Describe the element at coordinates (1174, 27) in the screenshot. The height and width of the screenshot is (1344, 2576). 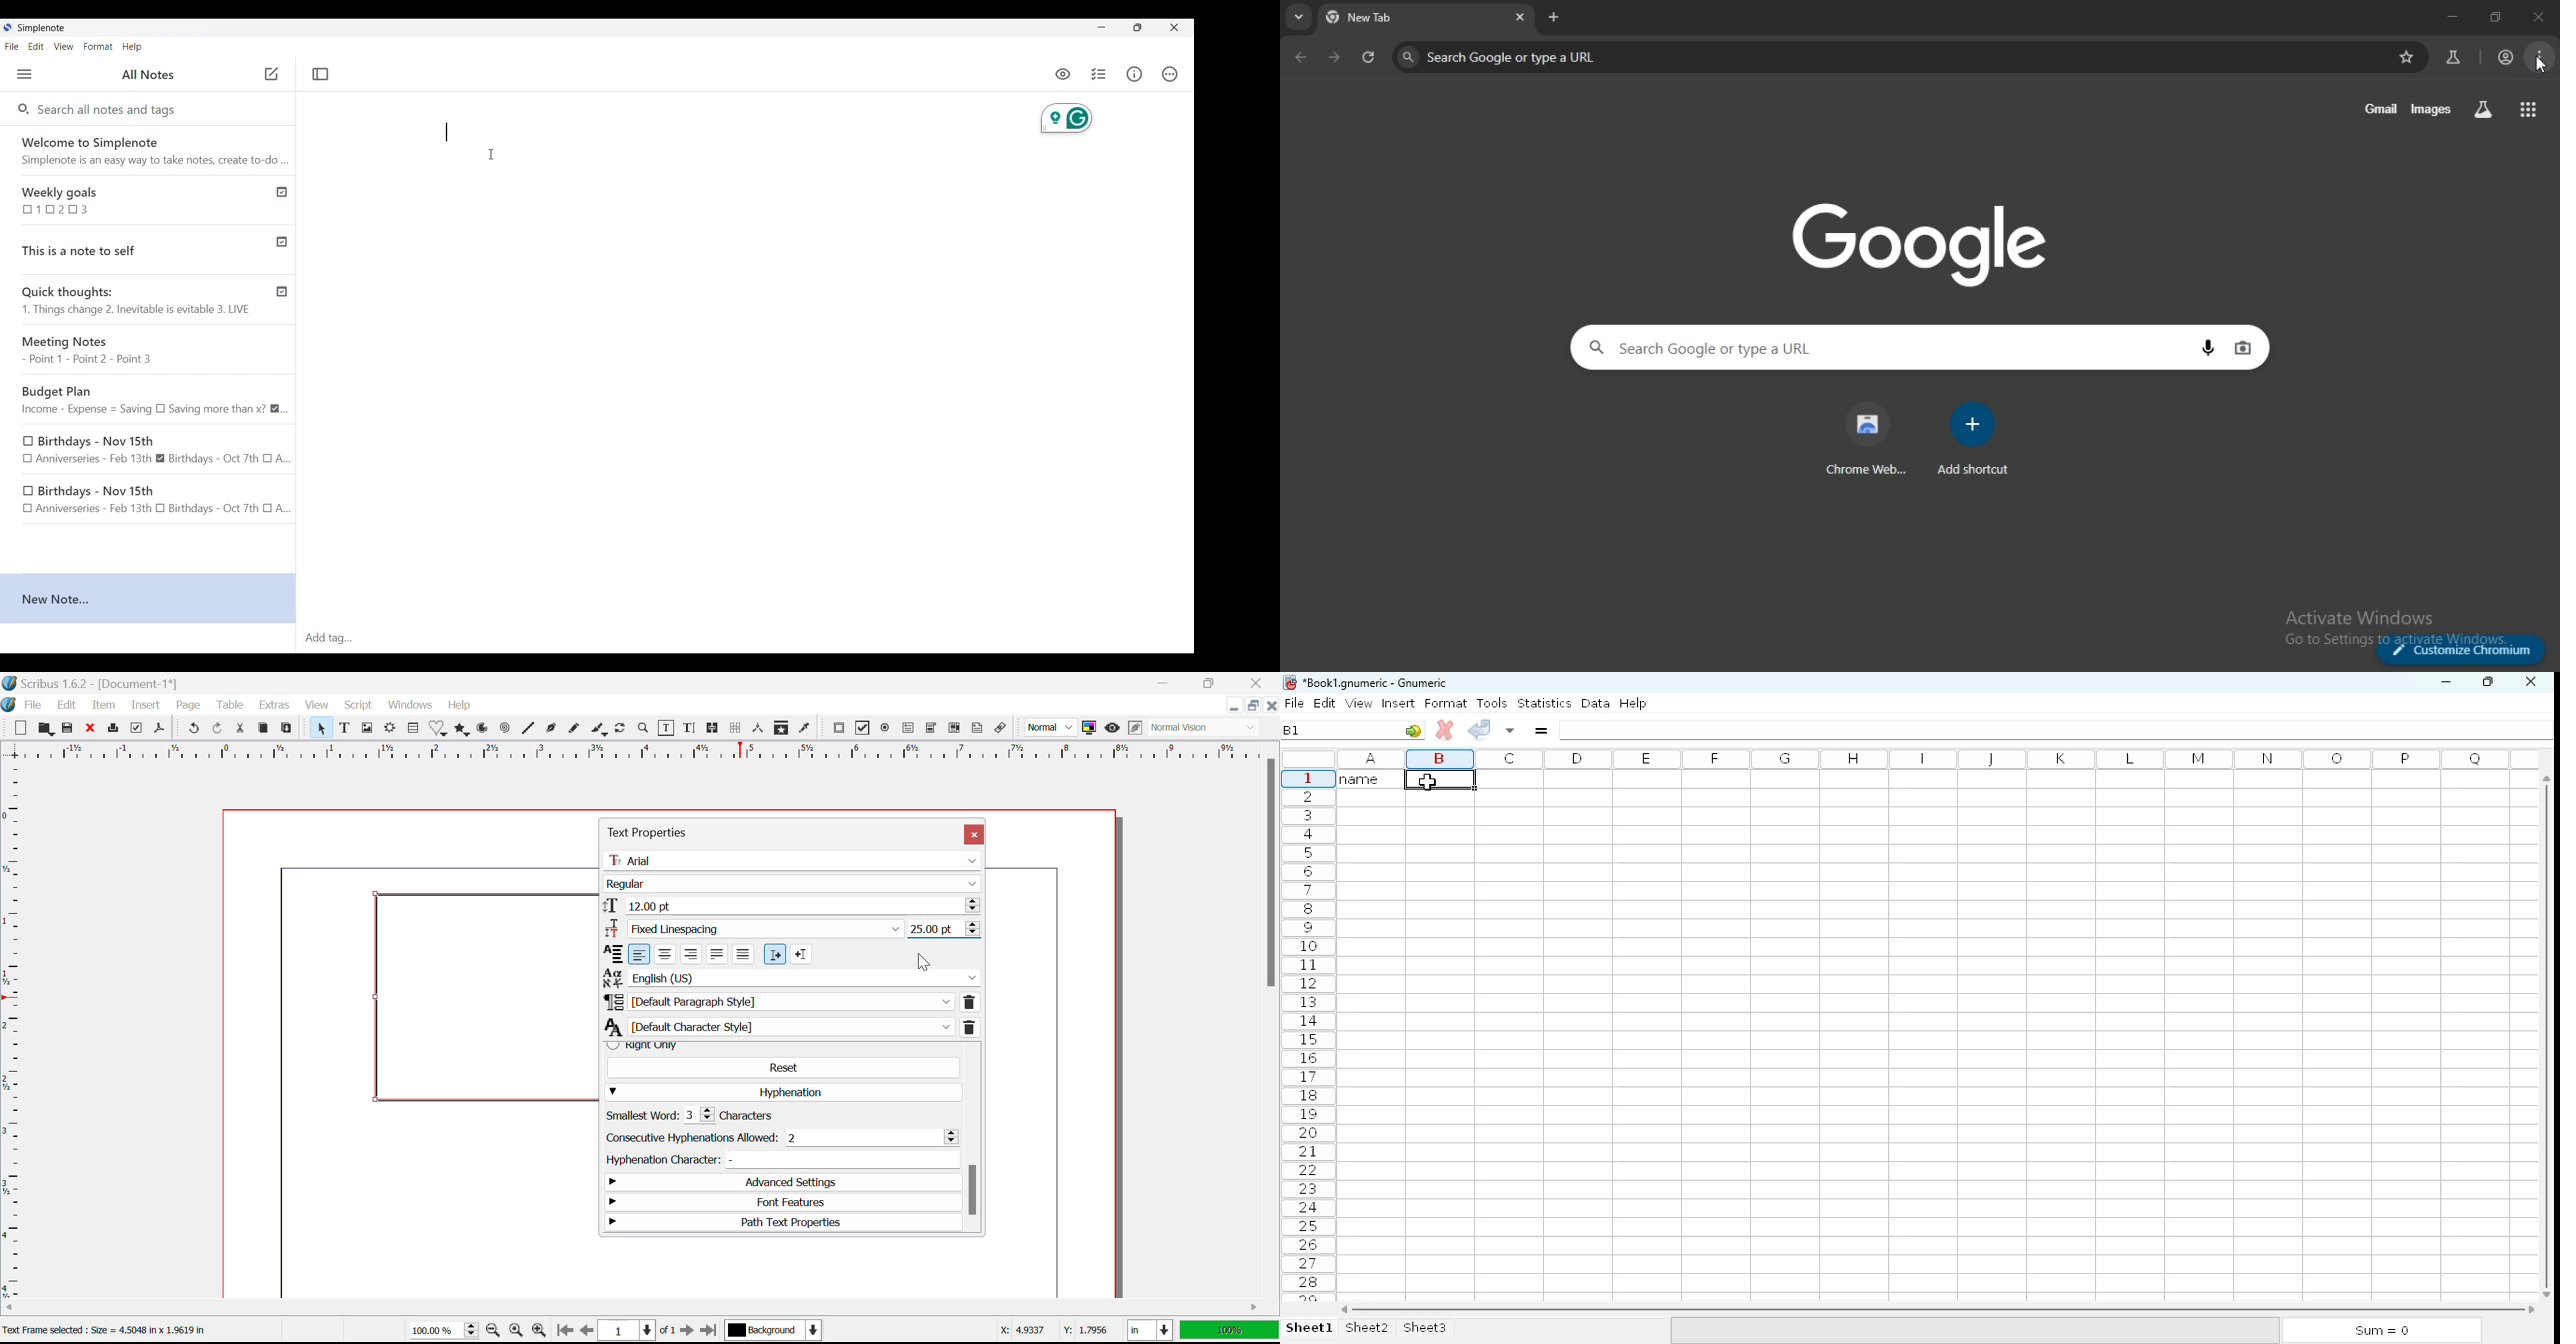
I see `Close interface` at that location.